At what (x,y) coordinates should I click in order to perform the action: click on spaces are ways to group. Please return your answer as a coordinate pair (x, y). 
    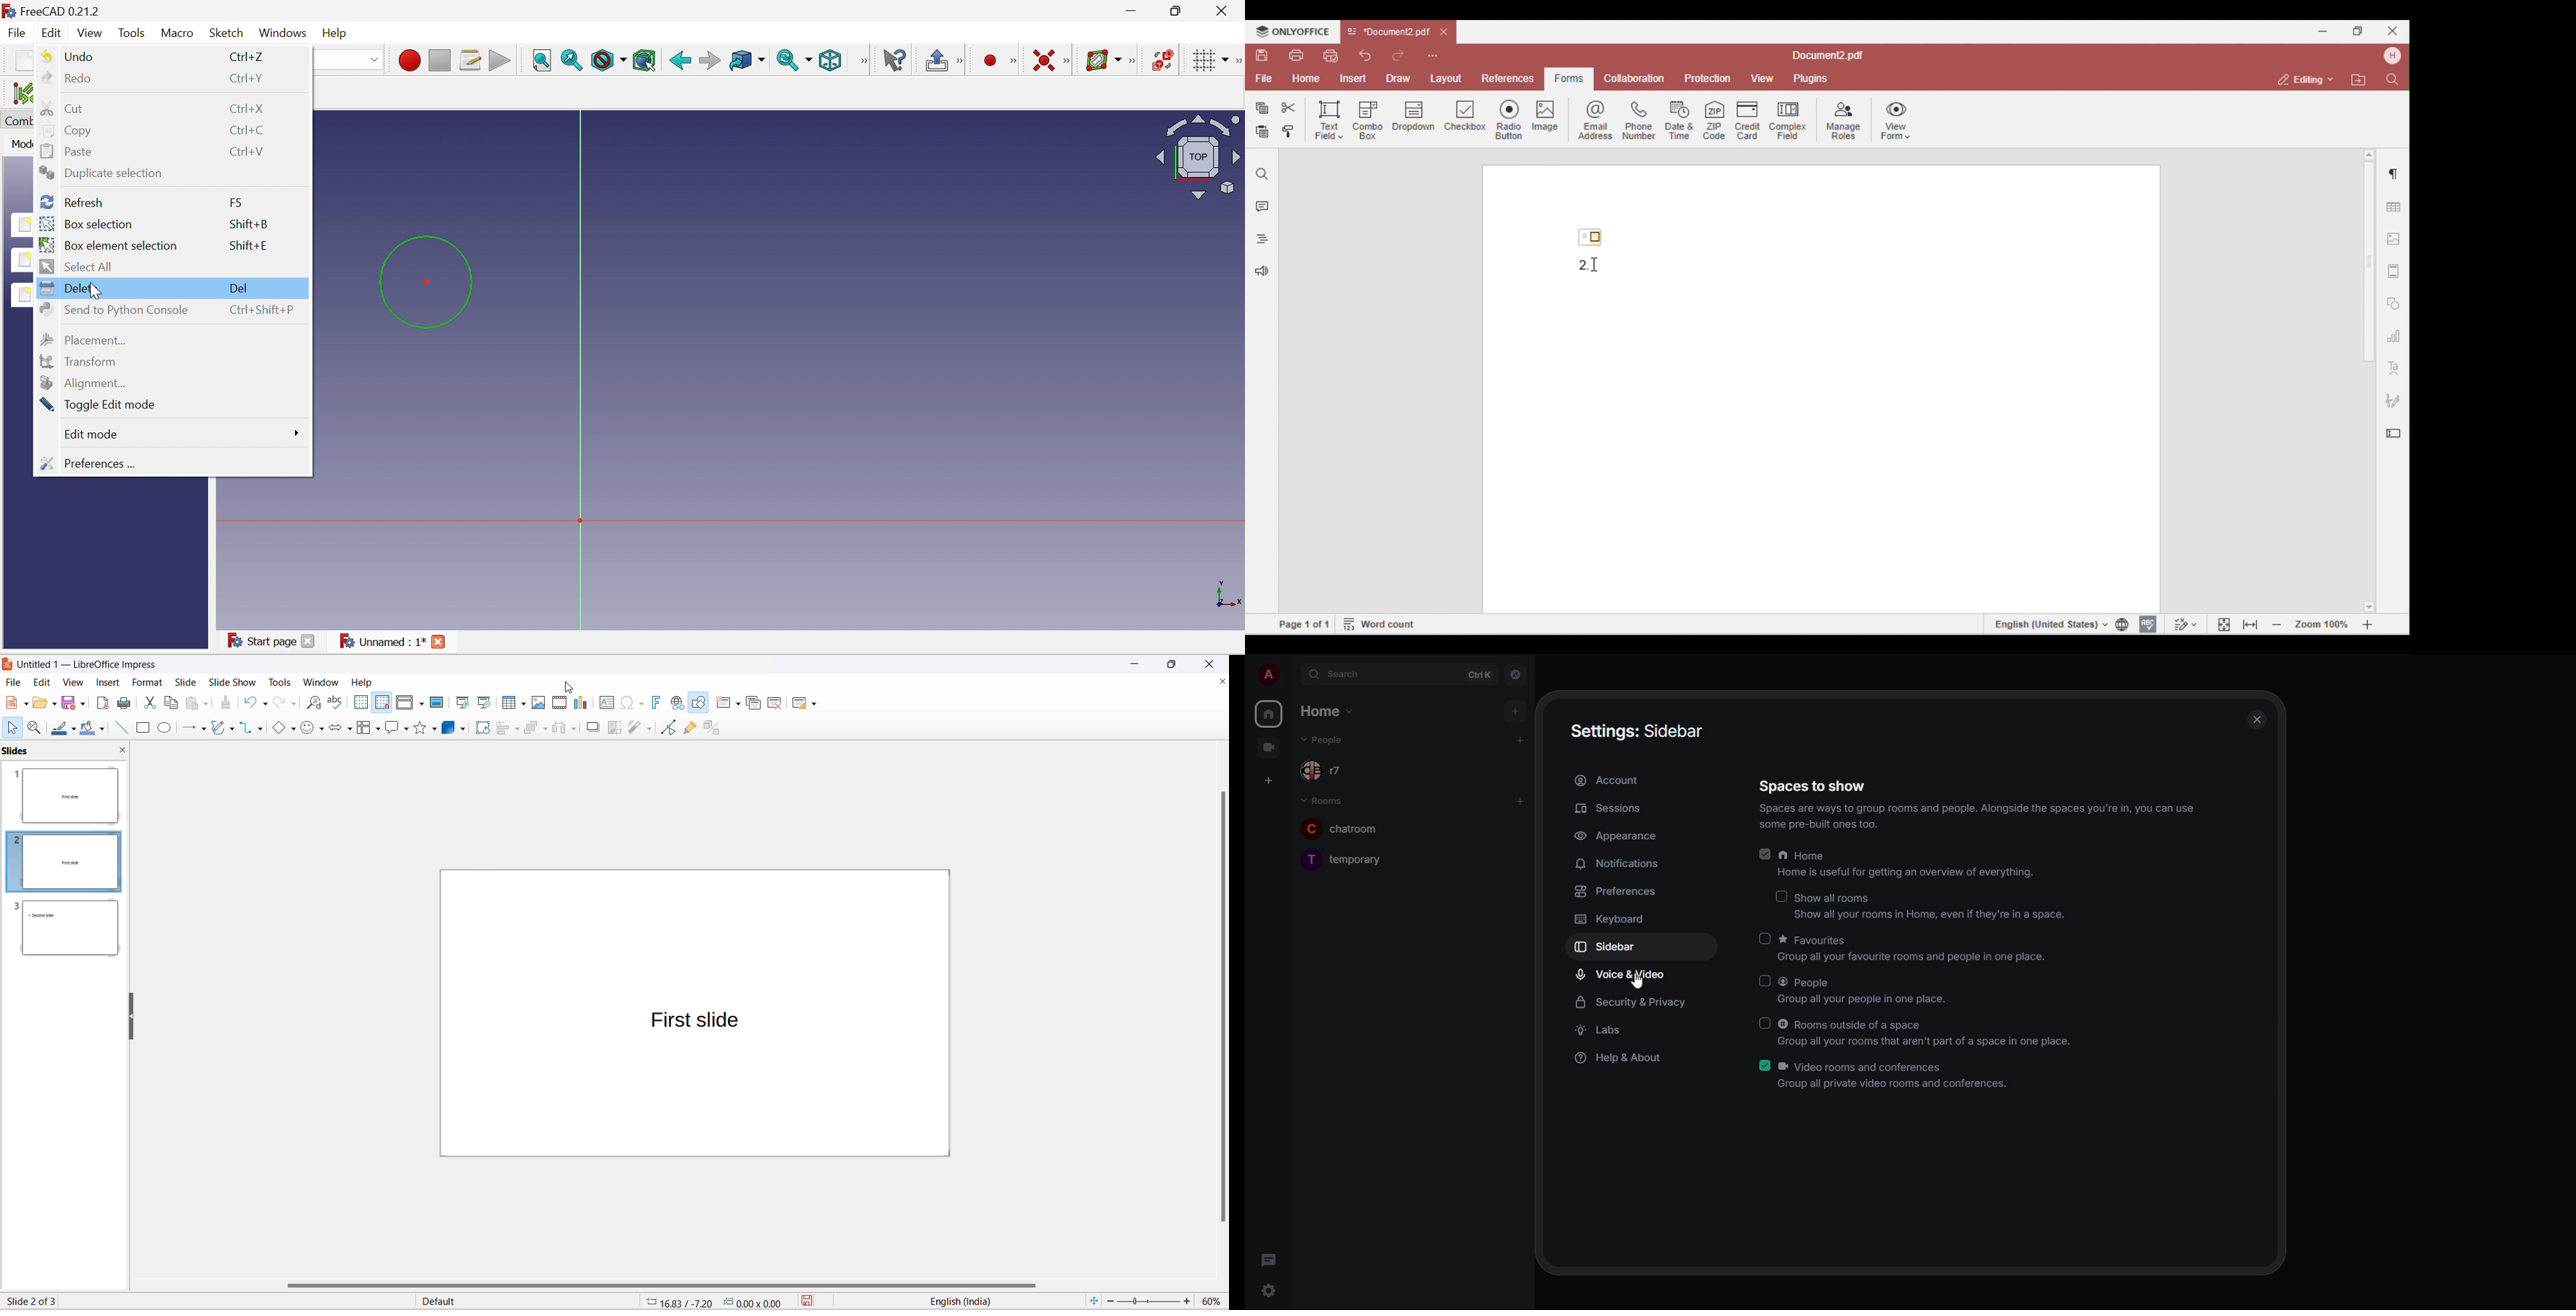
    Looking at the image, I should click on (1977, 818).